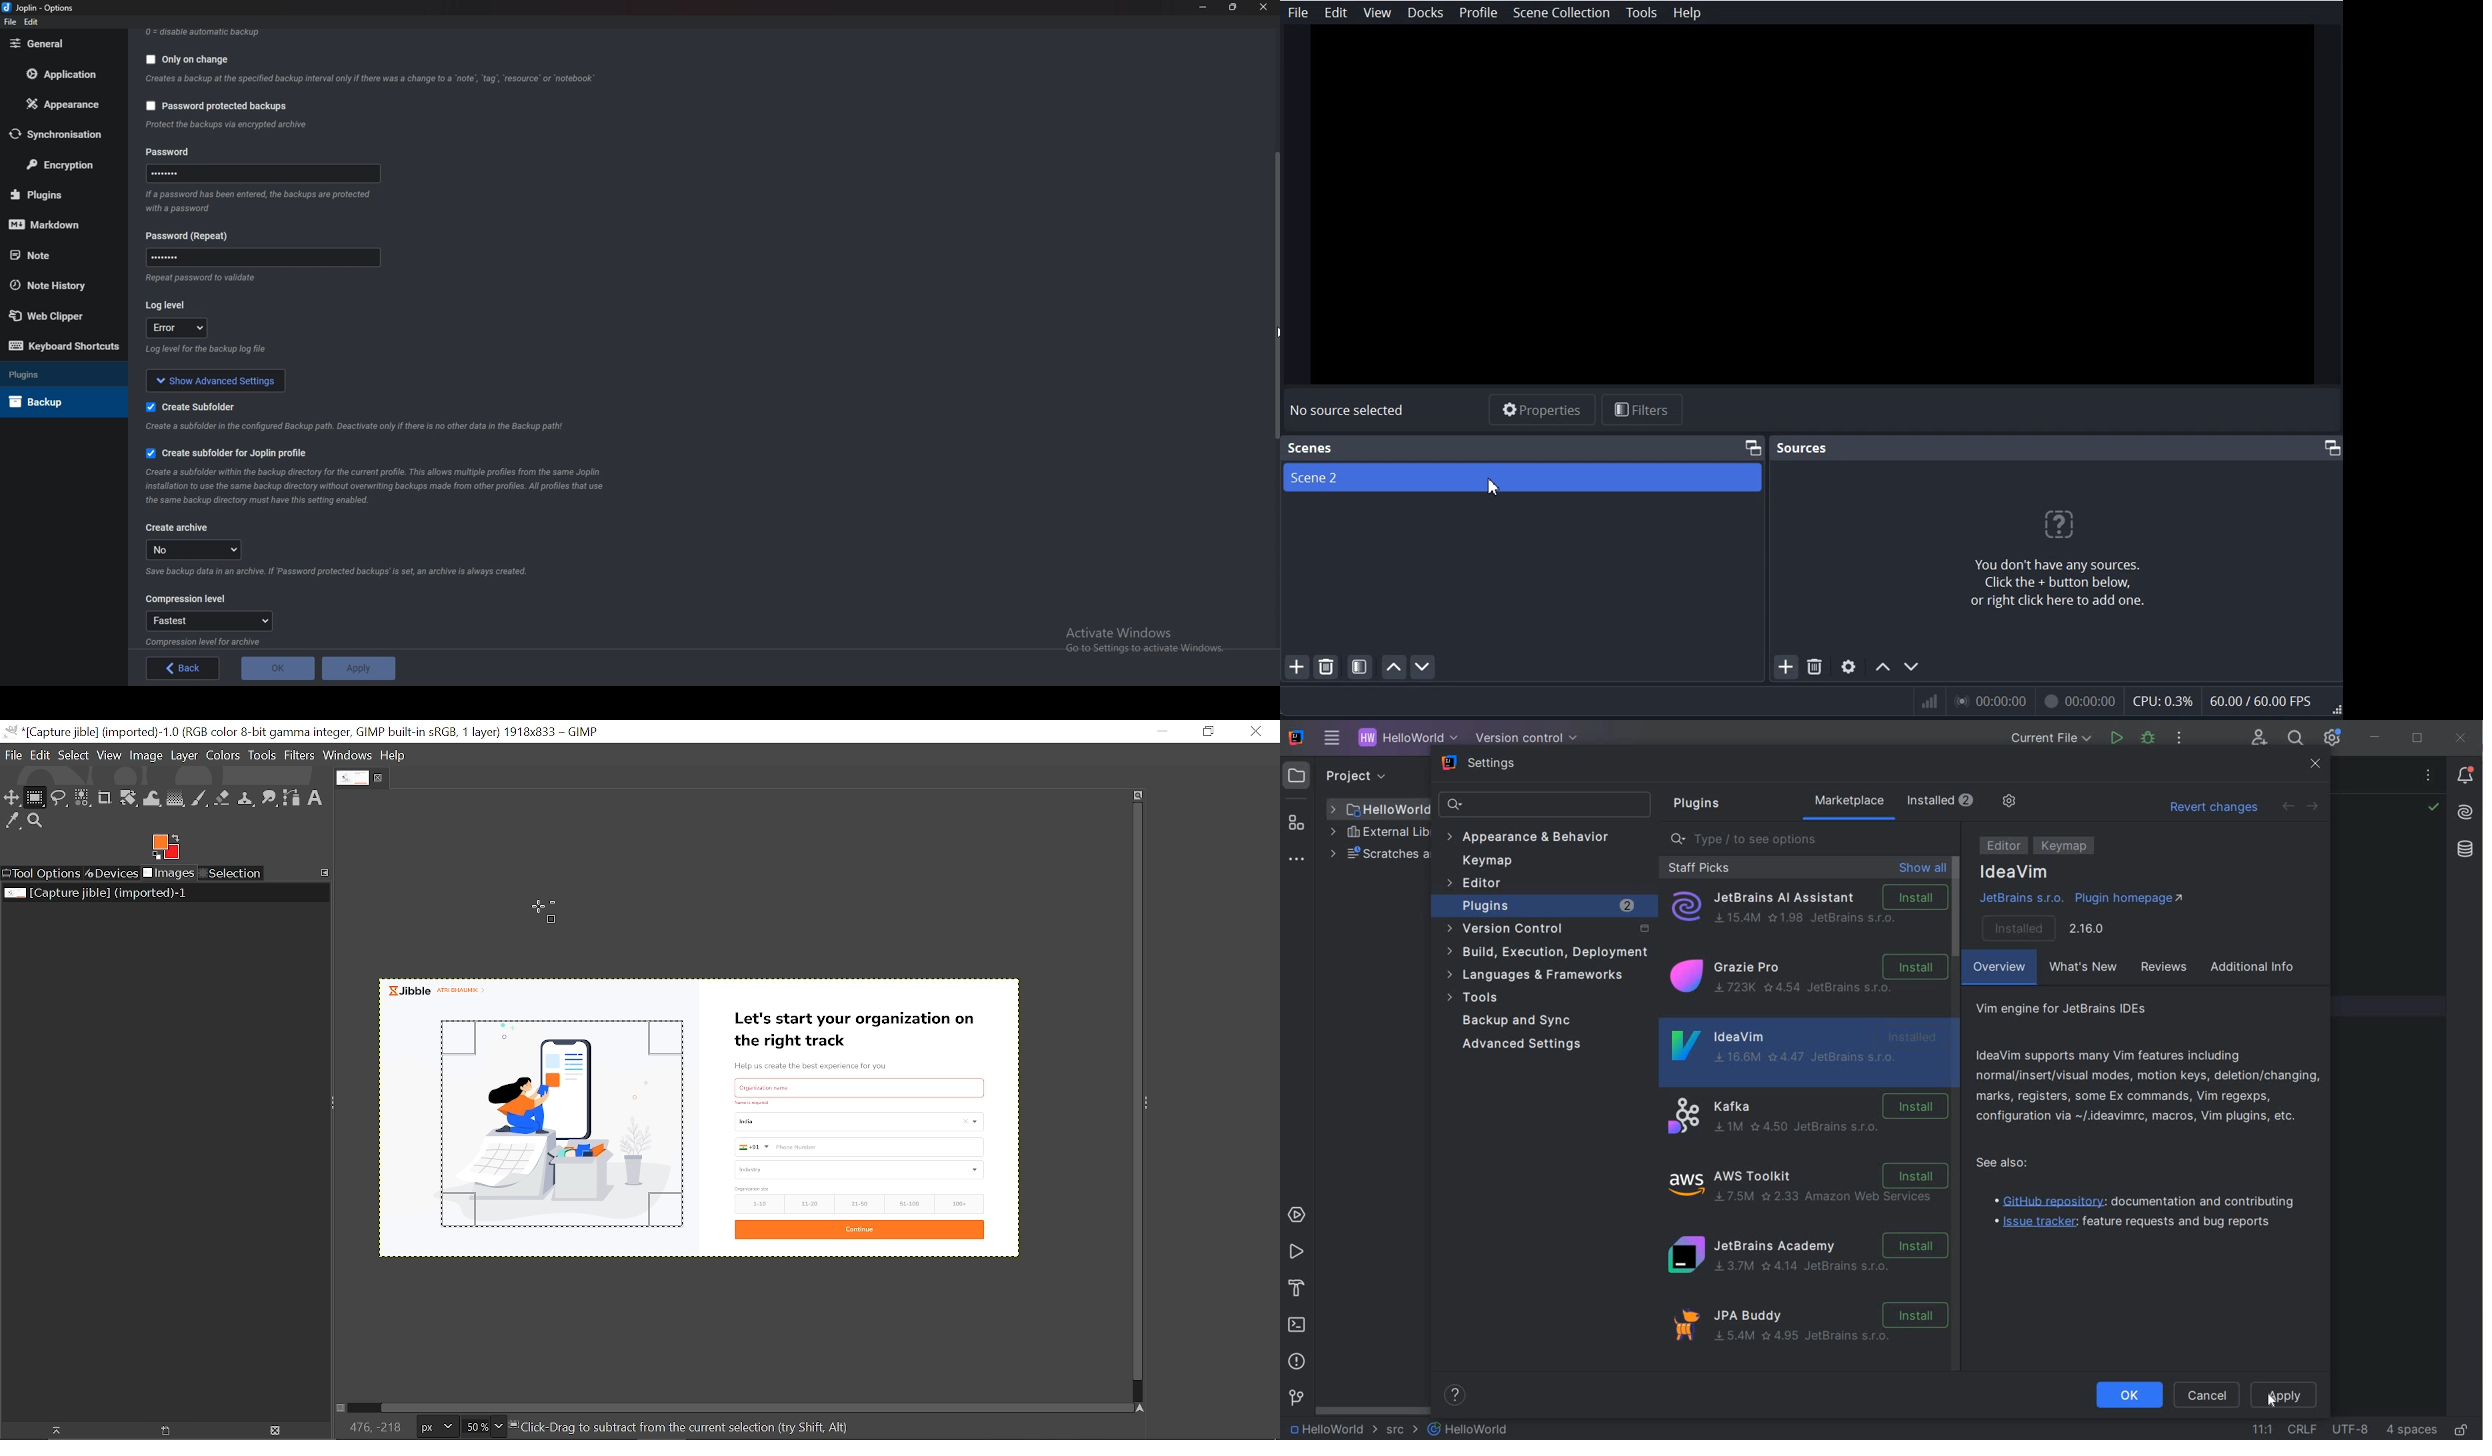  Describe the element at coordinates (54, 255) in the screenshot. I see `note` at that location.